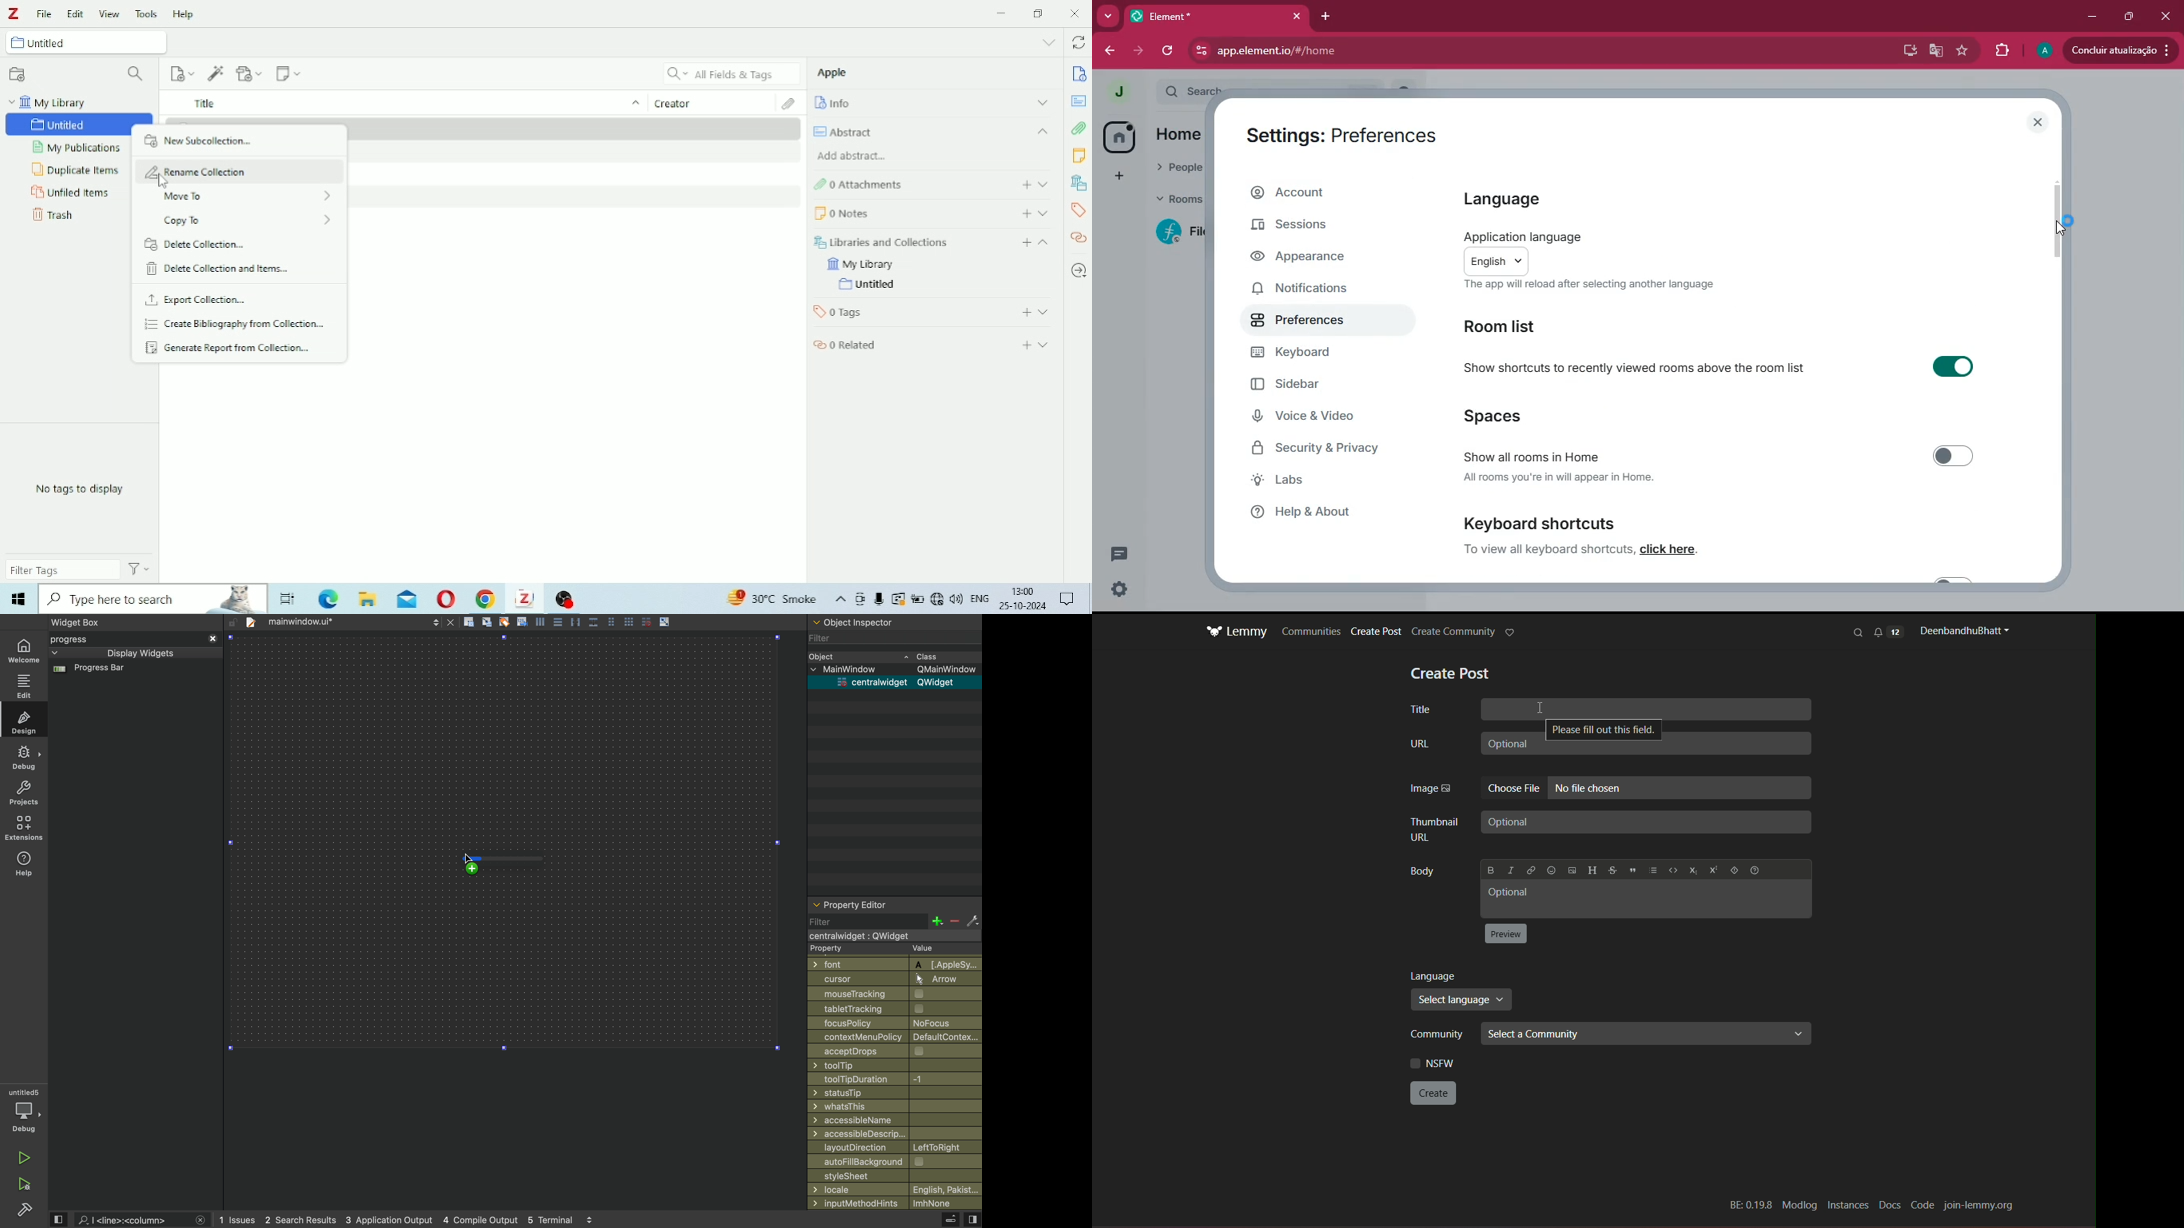 This screenshot has width=2184, height=1232. I want to click on New Note, so click(289, 72).